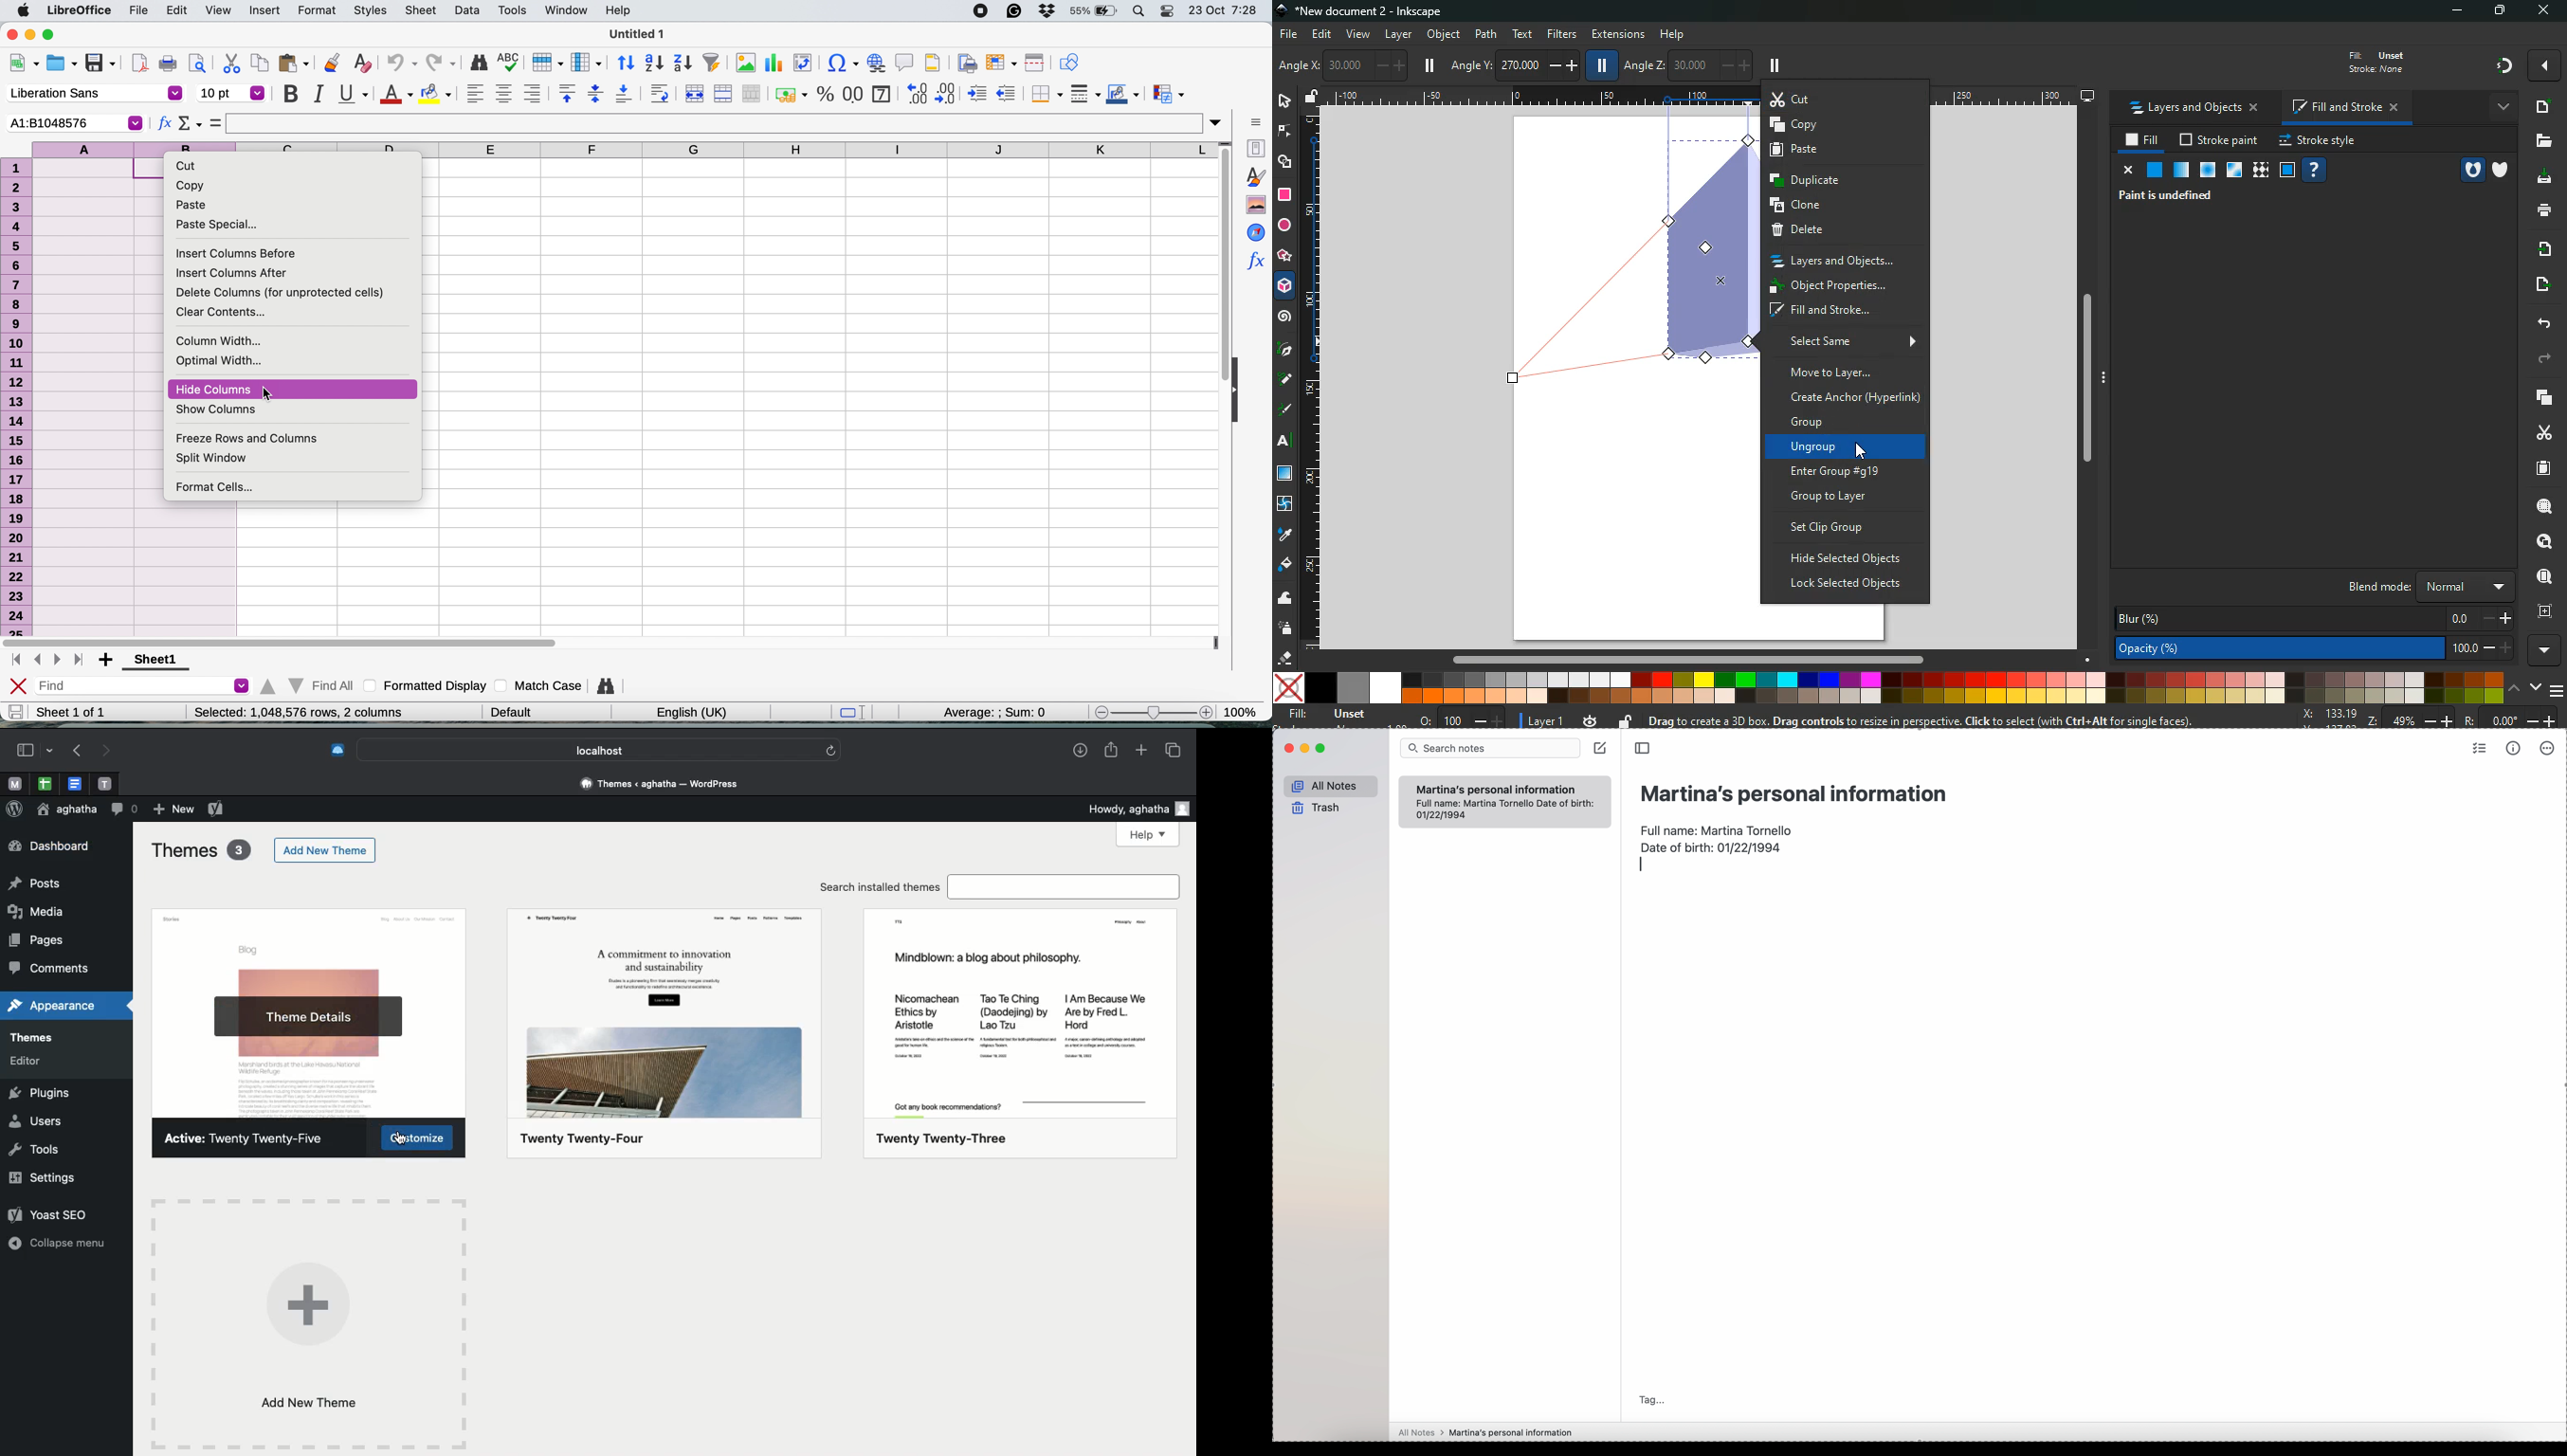  What do you see at coordinates (509, 62) in the screenshot?
I see `spelling` at bounding box center [509, 62].